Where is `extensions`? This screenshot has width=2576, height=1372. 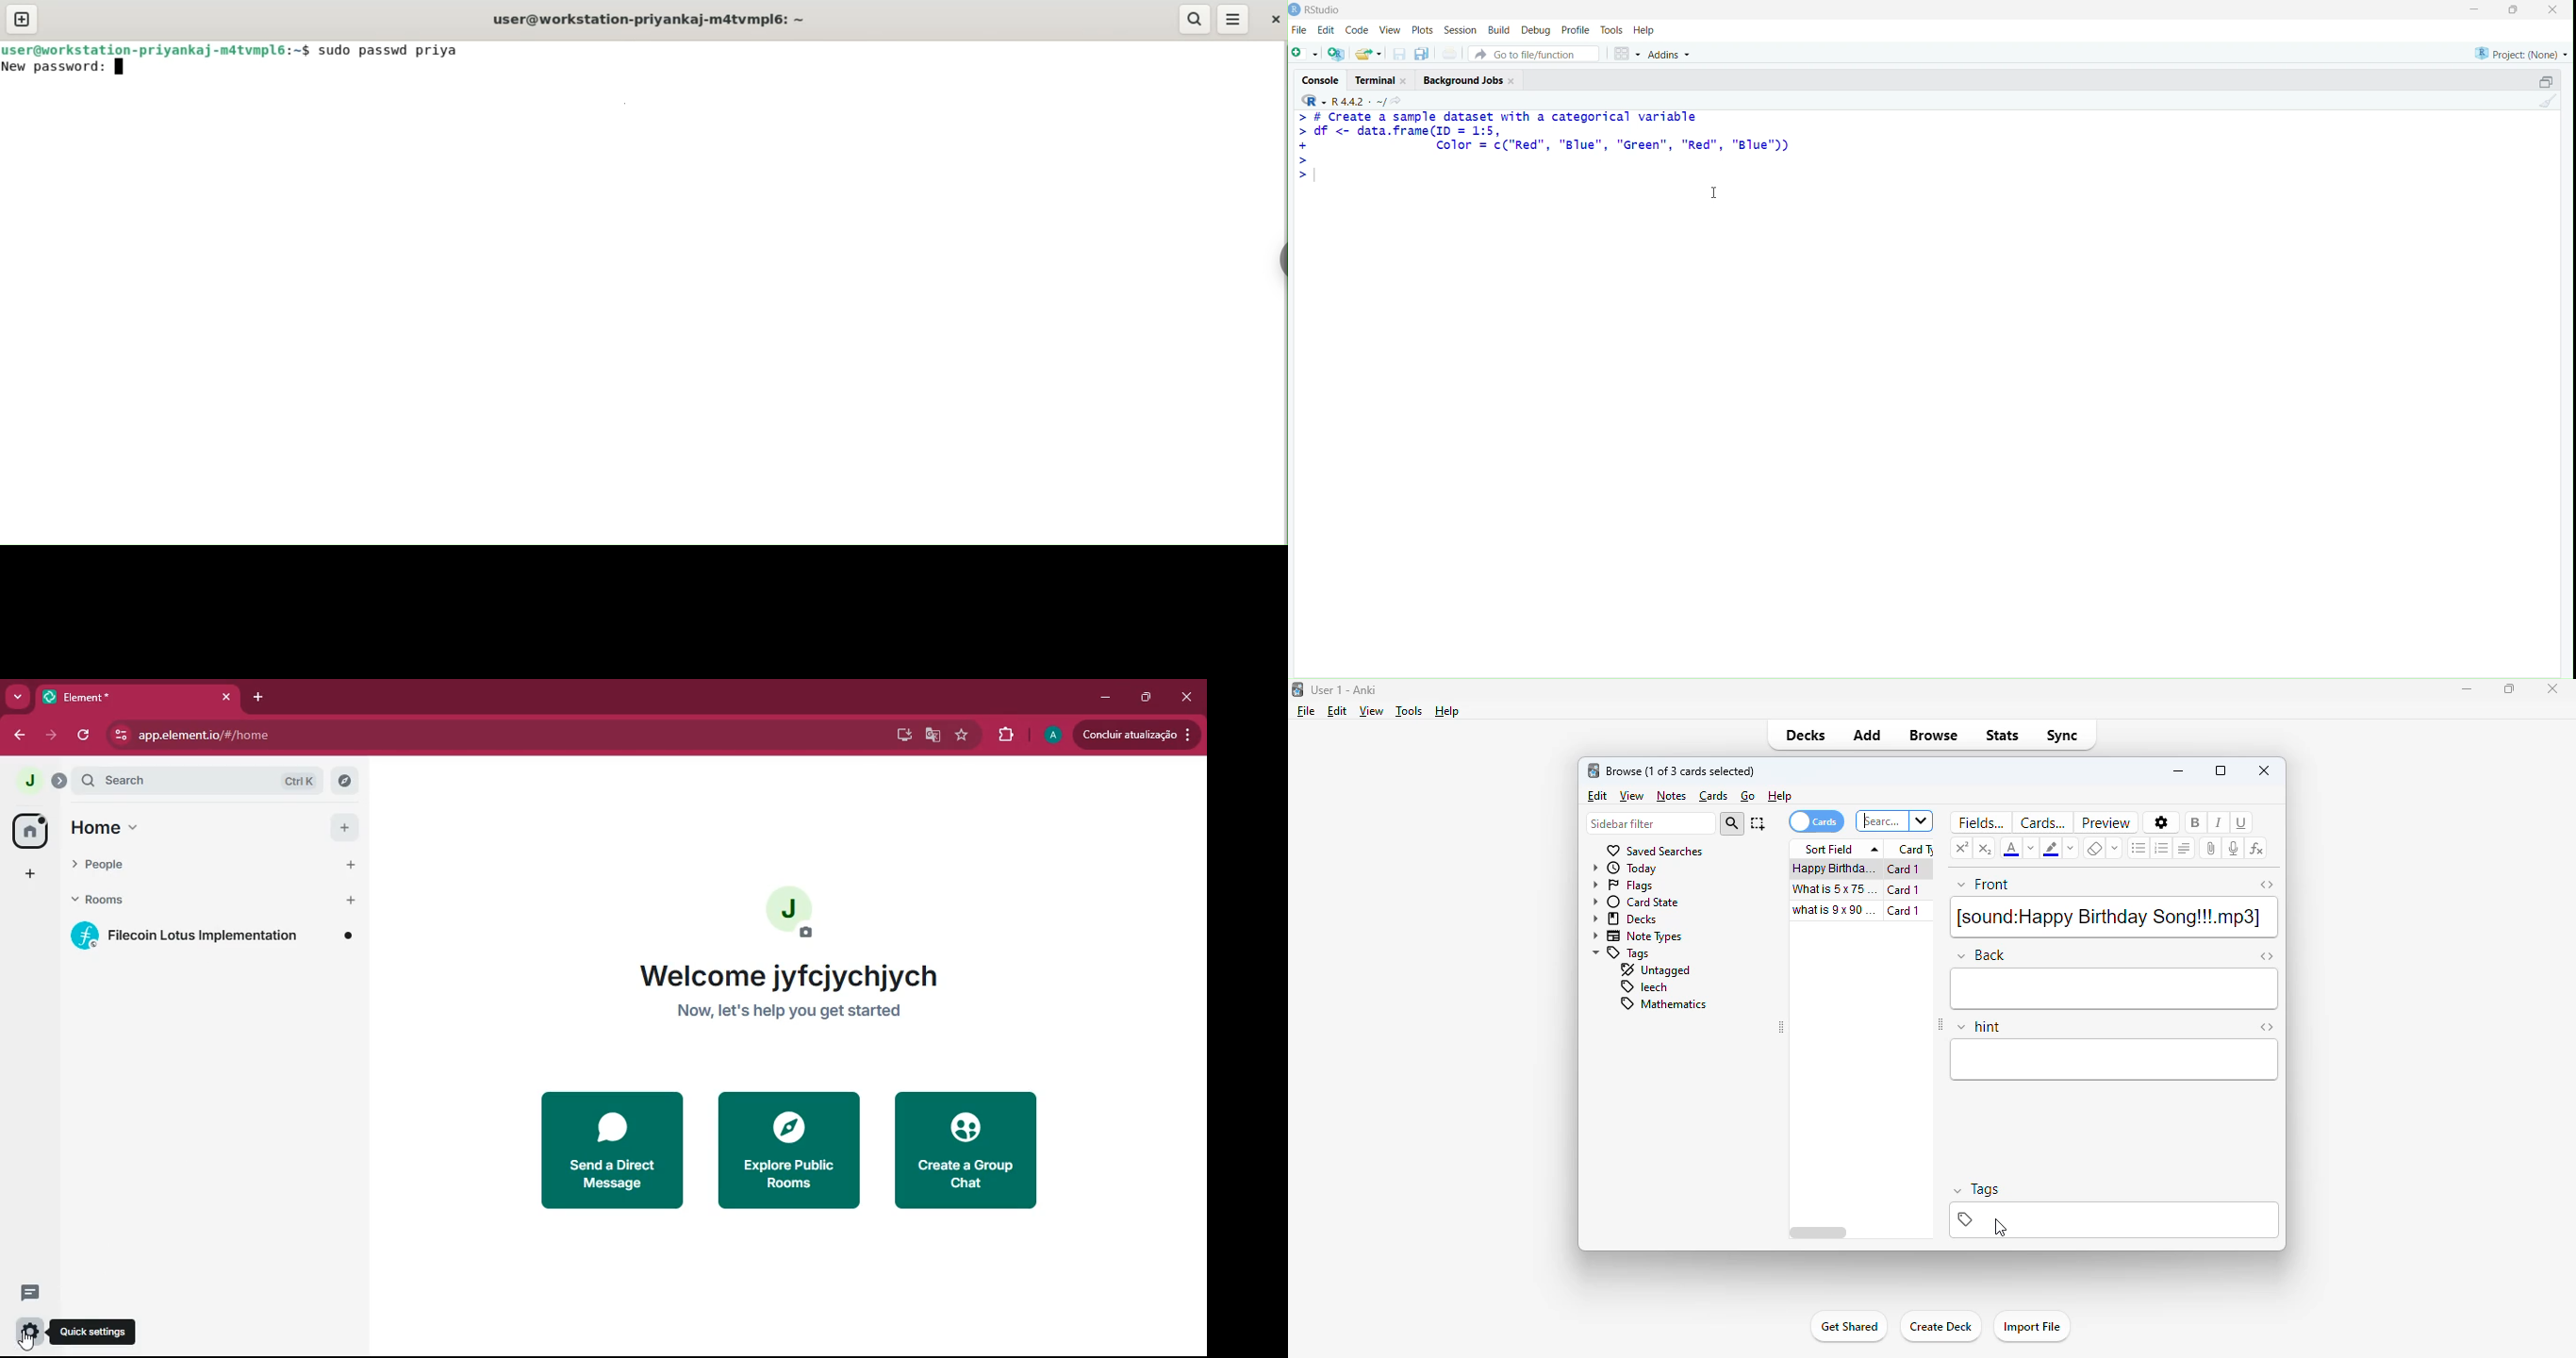 extensions is located at coordinates (1003, 735).